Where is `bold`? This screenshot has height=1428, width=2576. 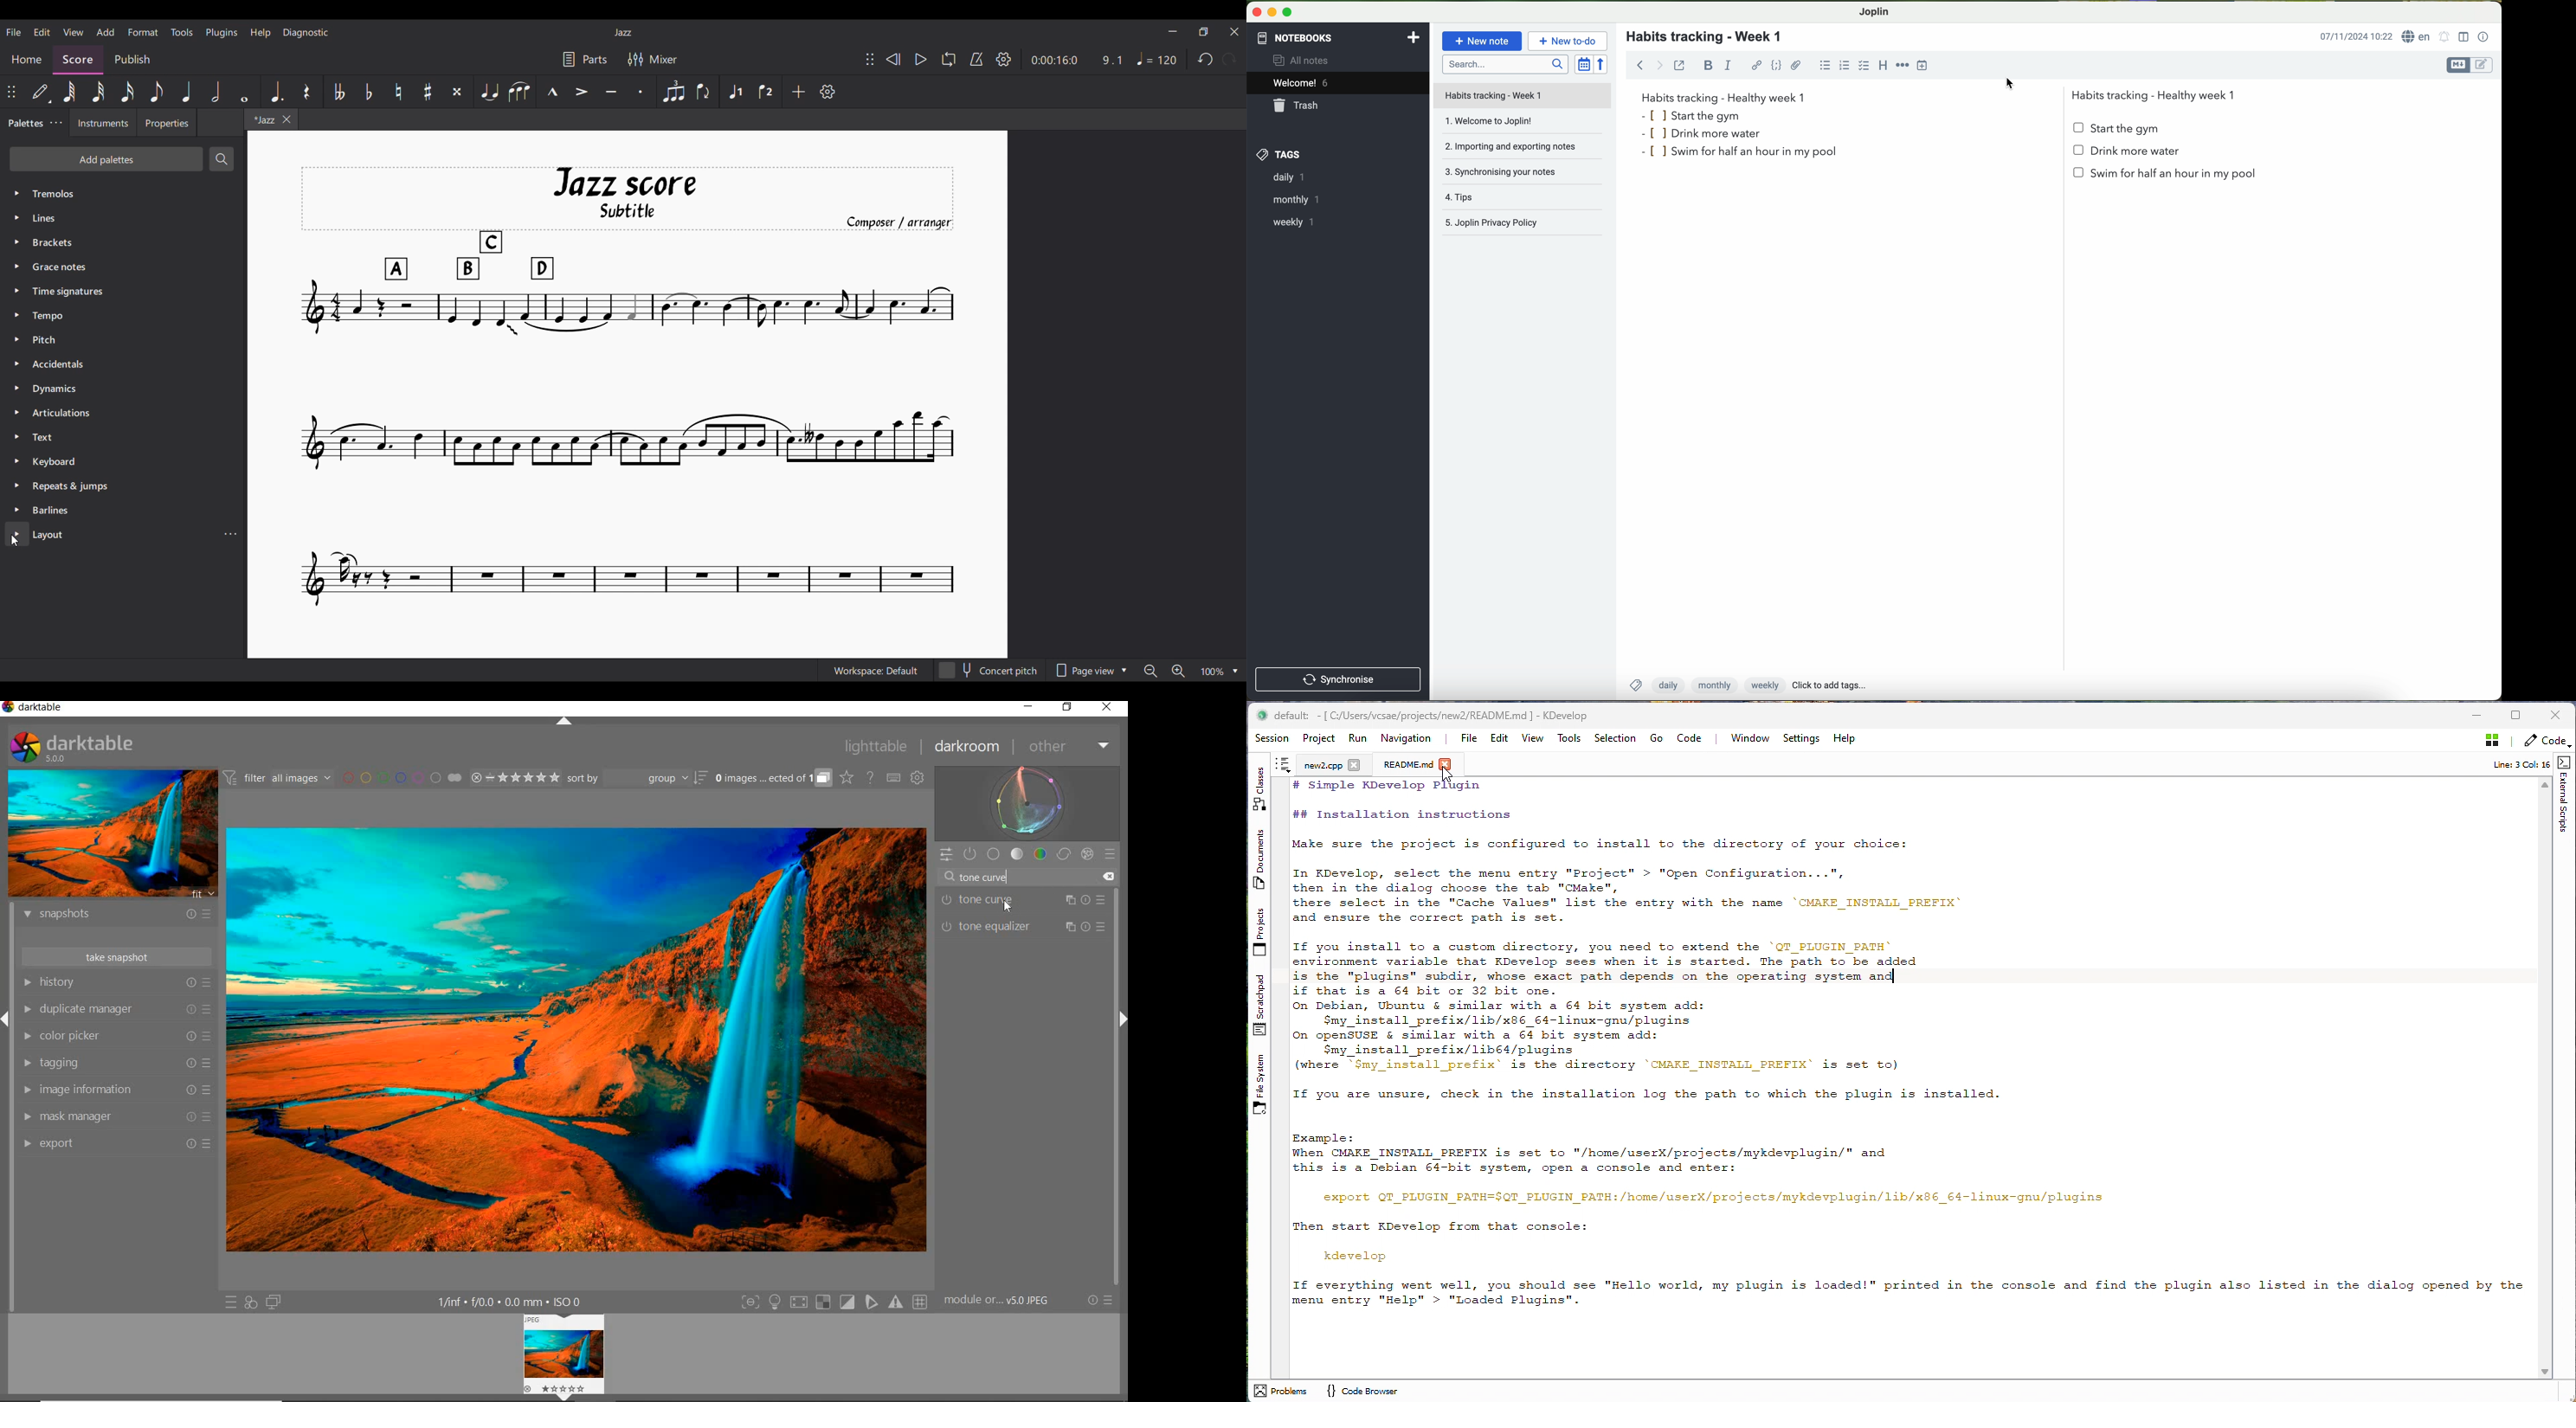
bold is located at coordinates (1708, 65).